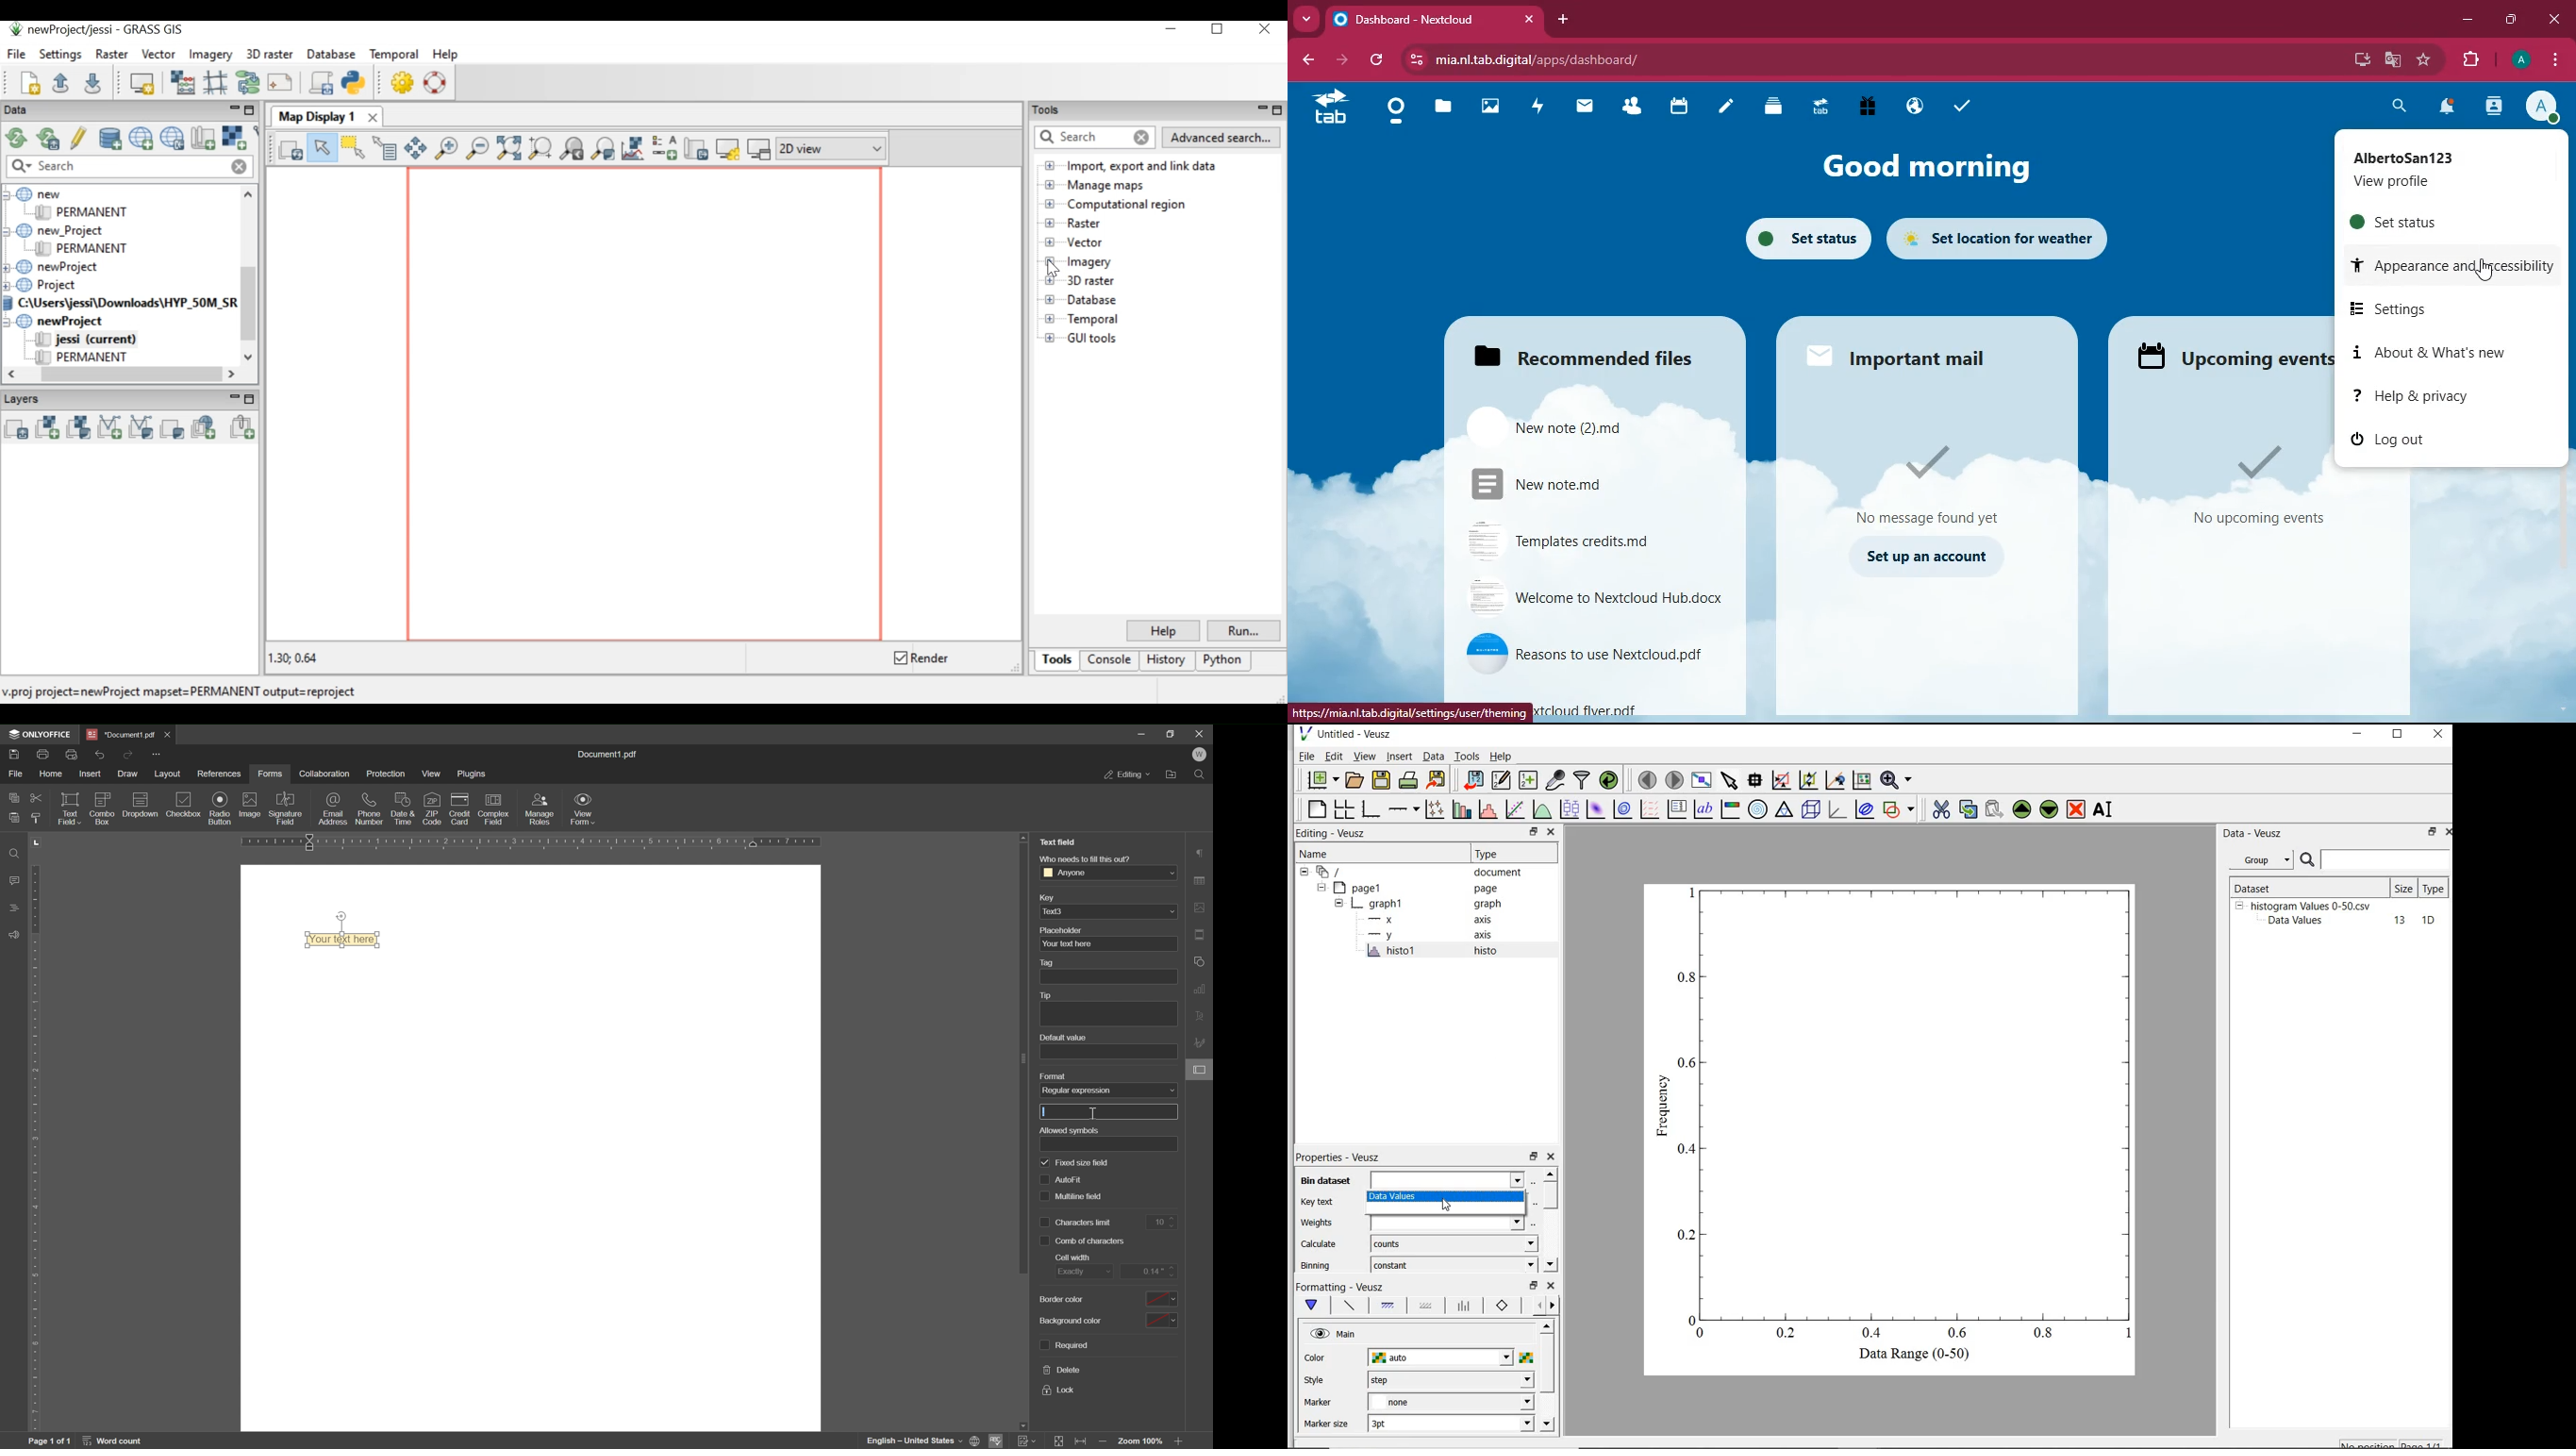 This screenshot has width=2576, height=1456. I want to click on ruler, so click(568, 844).